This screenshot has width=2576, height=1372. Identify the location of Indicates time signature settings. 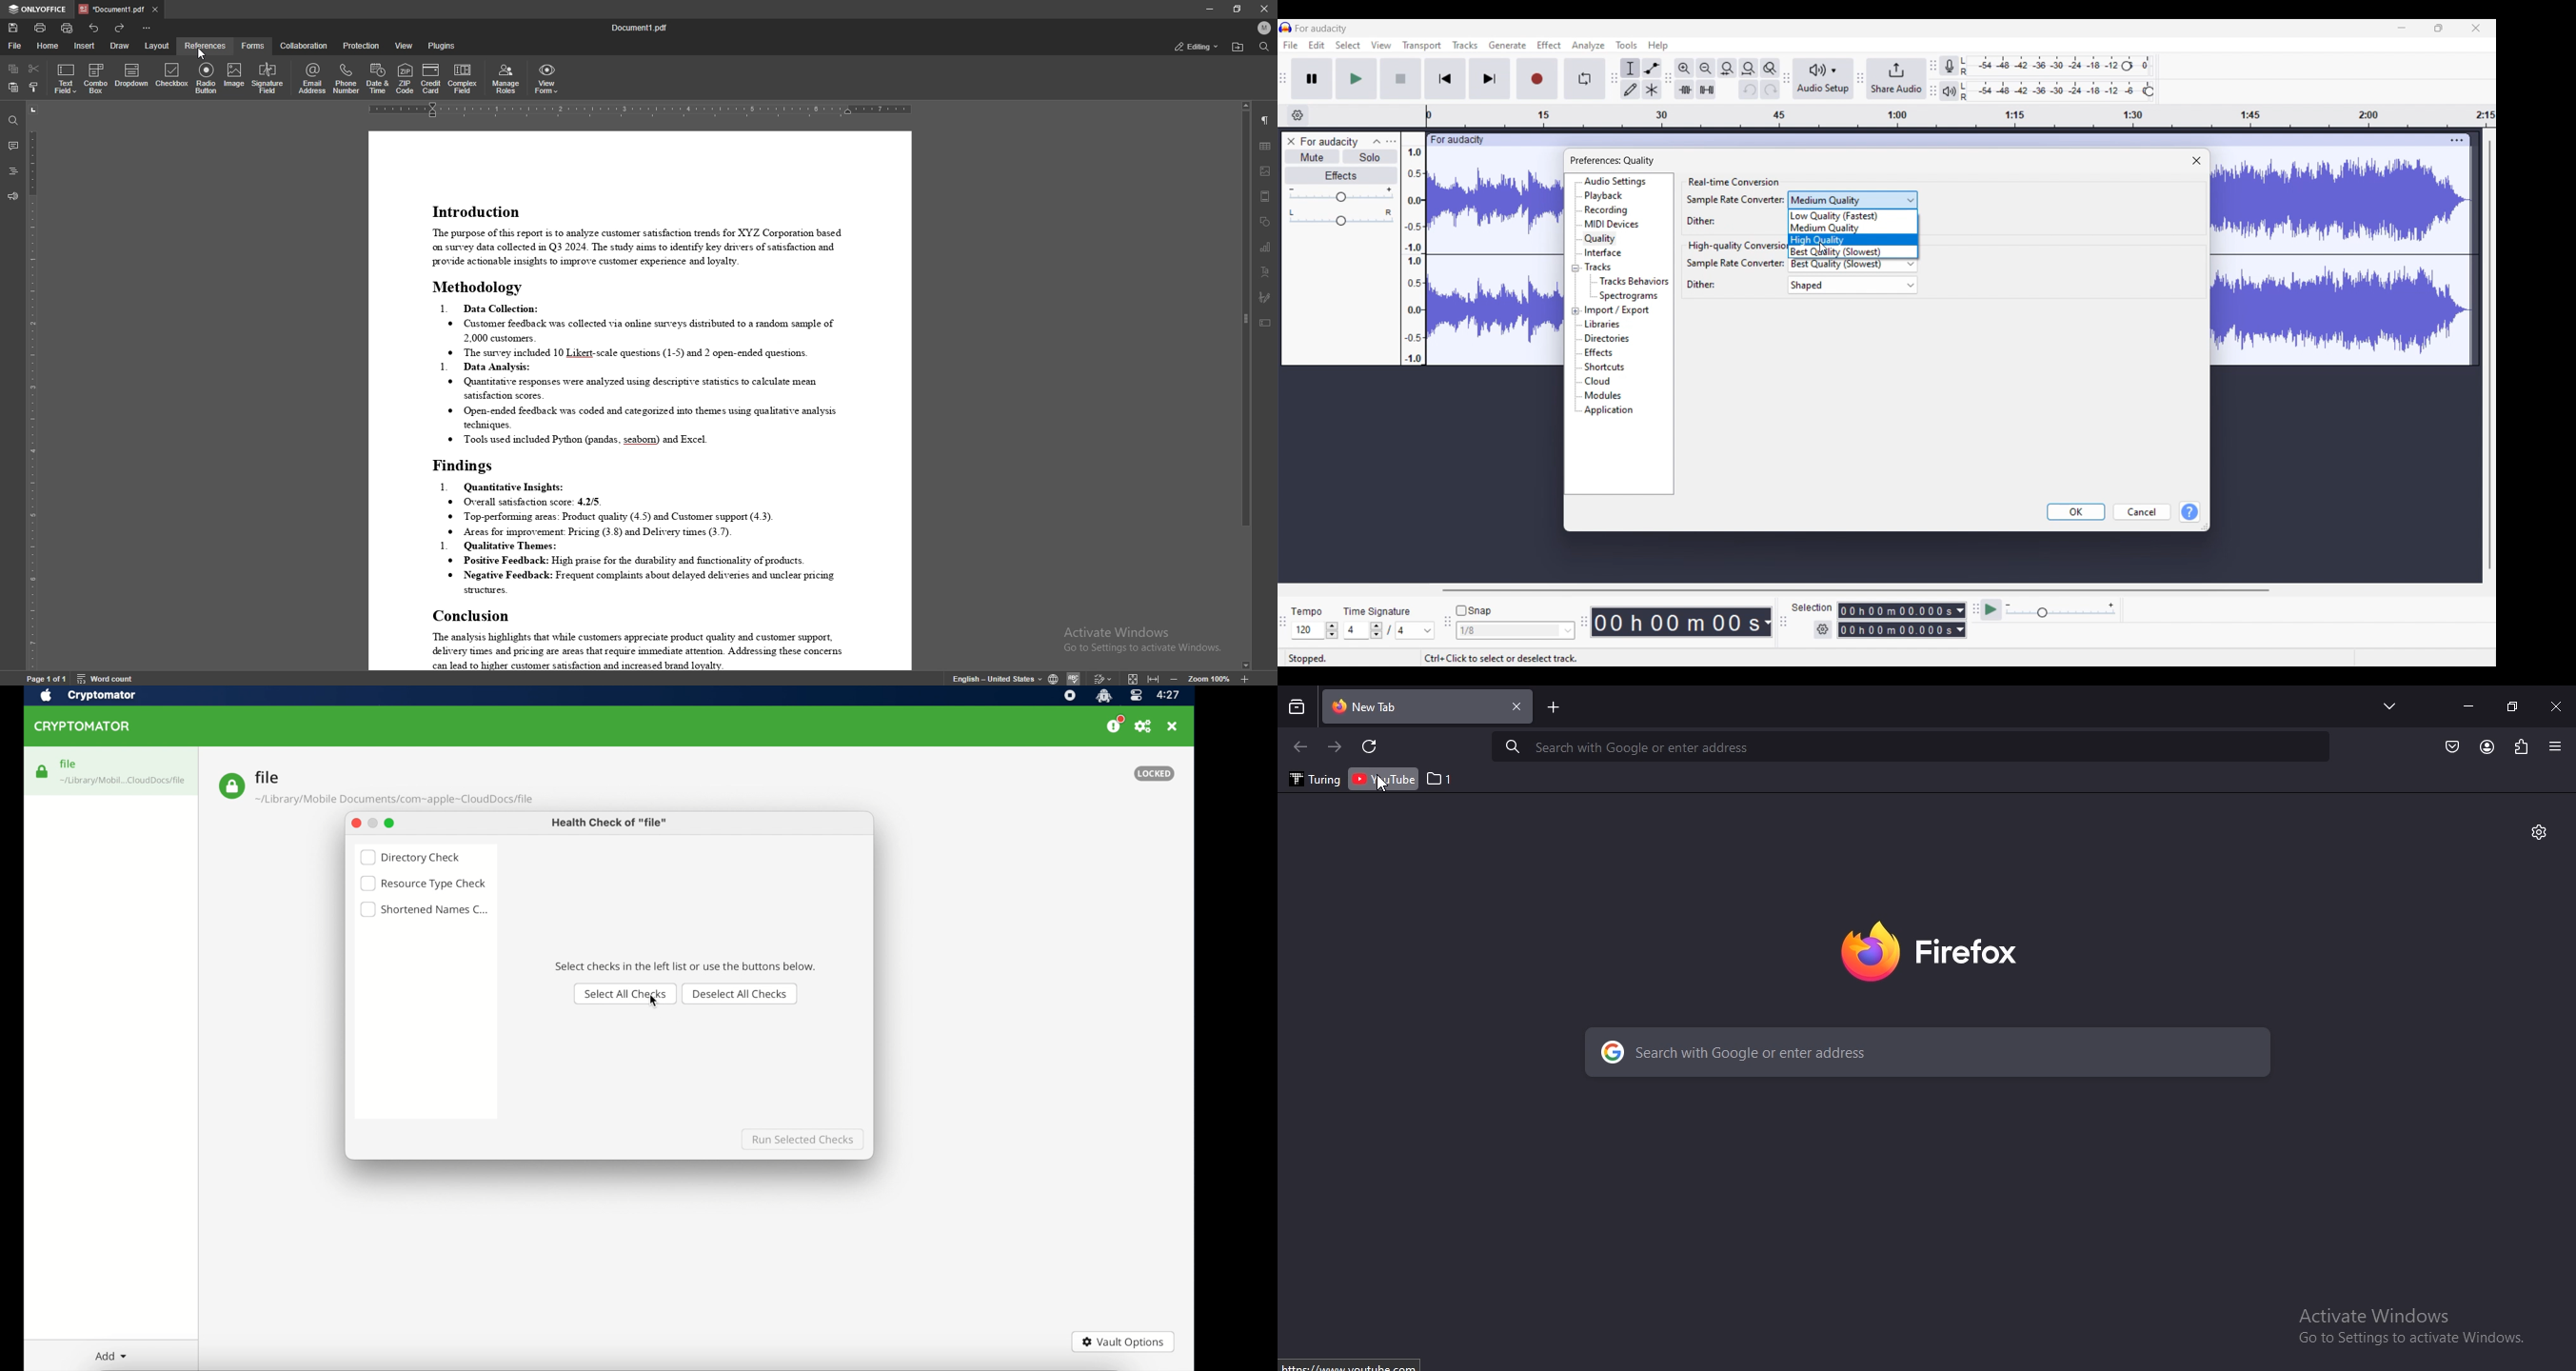
(1377, 611).